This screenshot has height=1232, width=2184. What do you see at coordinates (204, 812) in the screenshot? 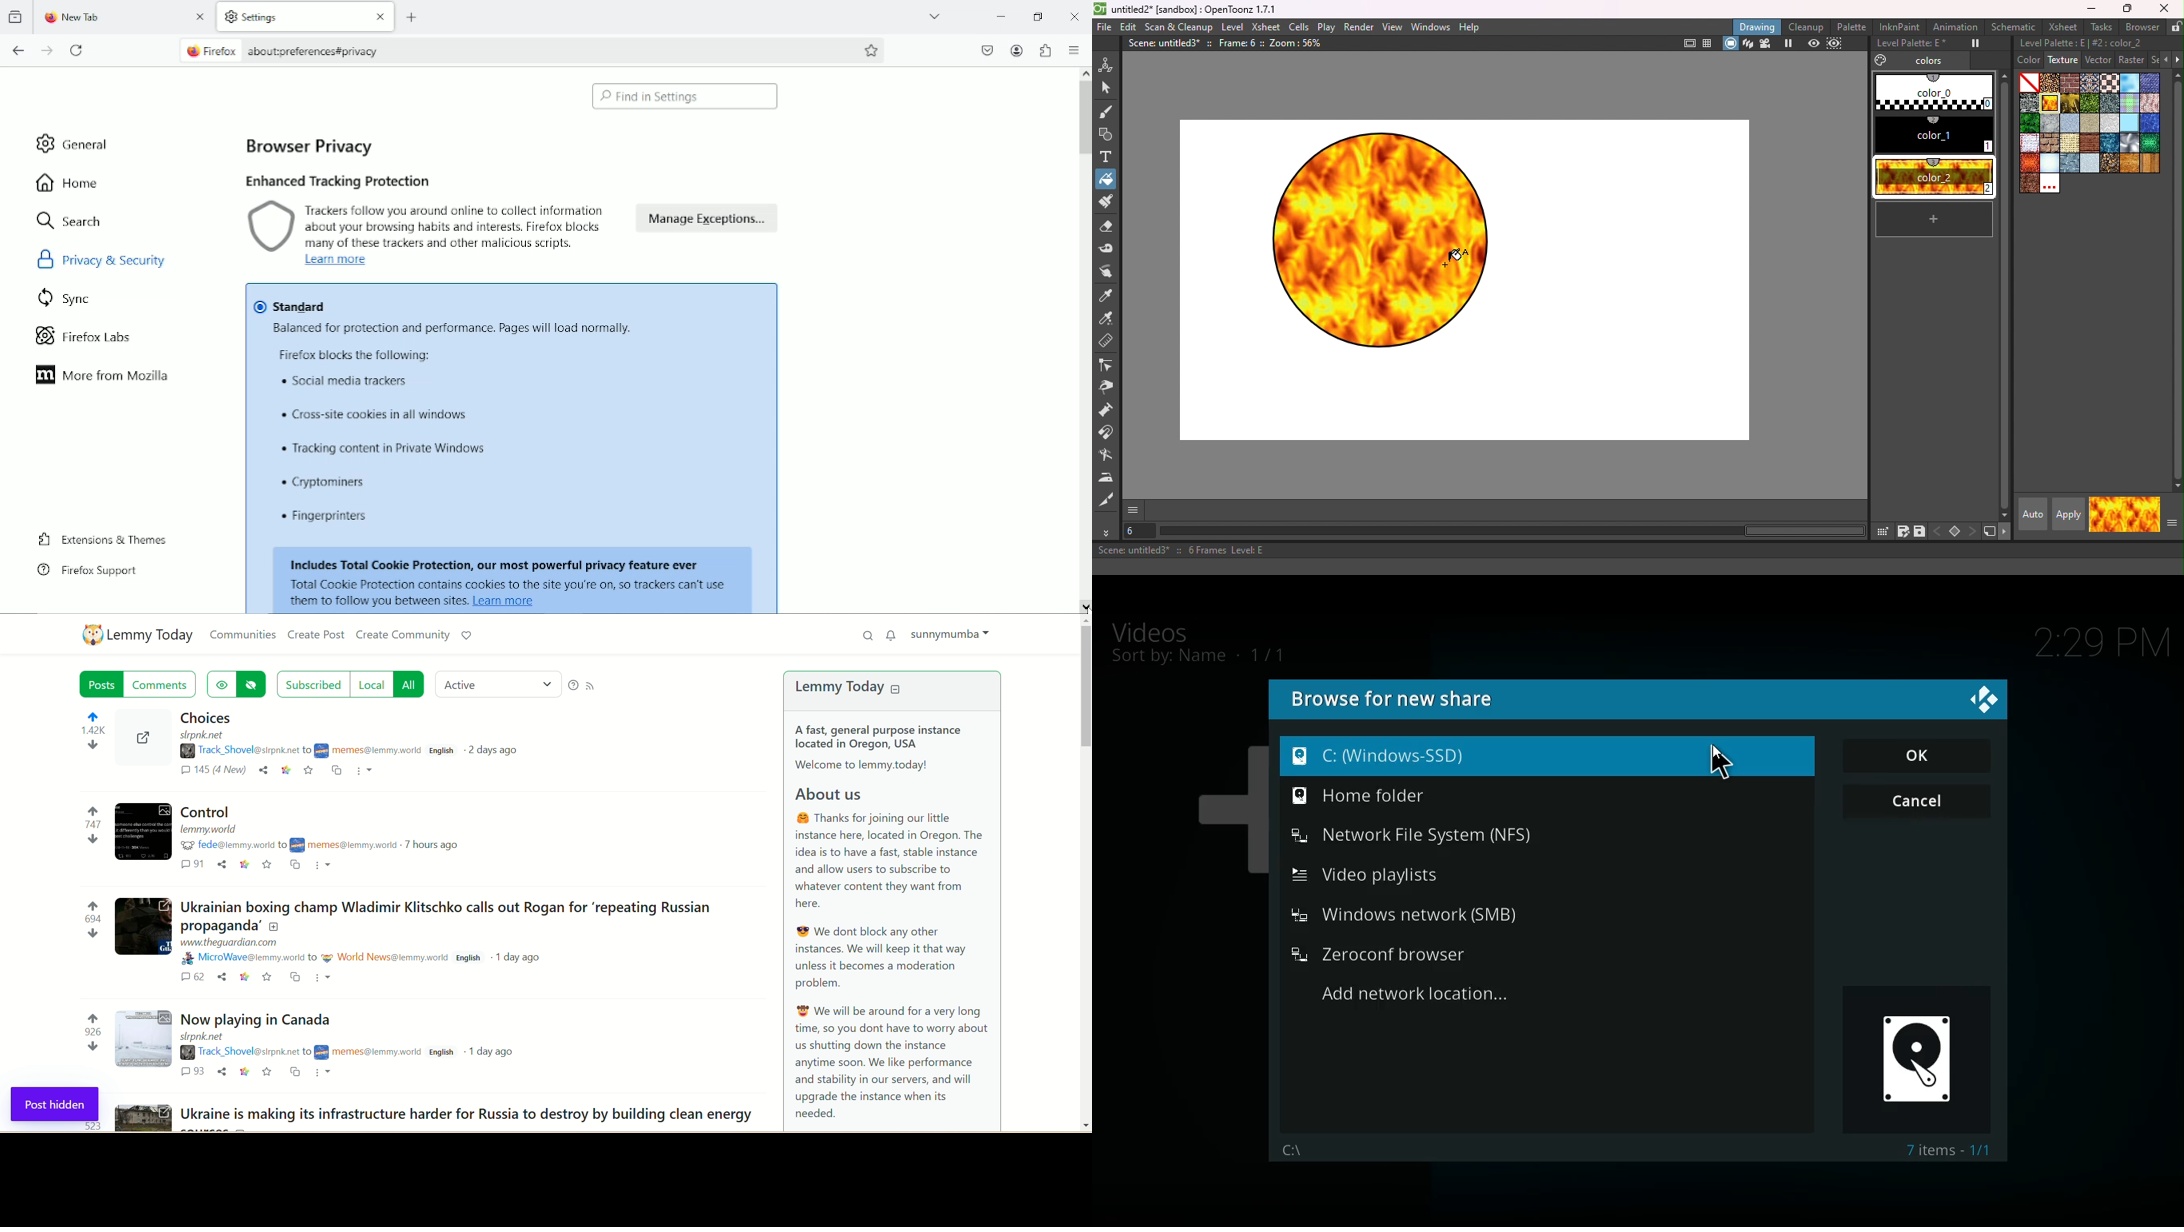
I see `Post on "Control"` at bounding box center [204, 812].